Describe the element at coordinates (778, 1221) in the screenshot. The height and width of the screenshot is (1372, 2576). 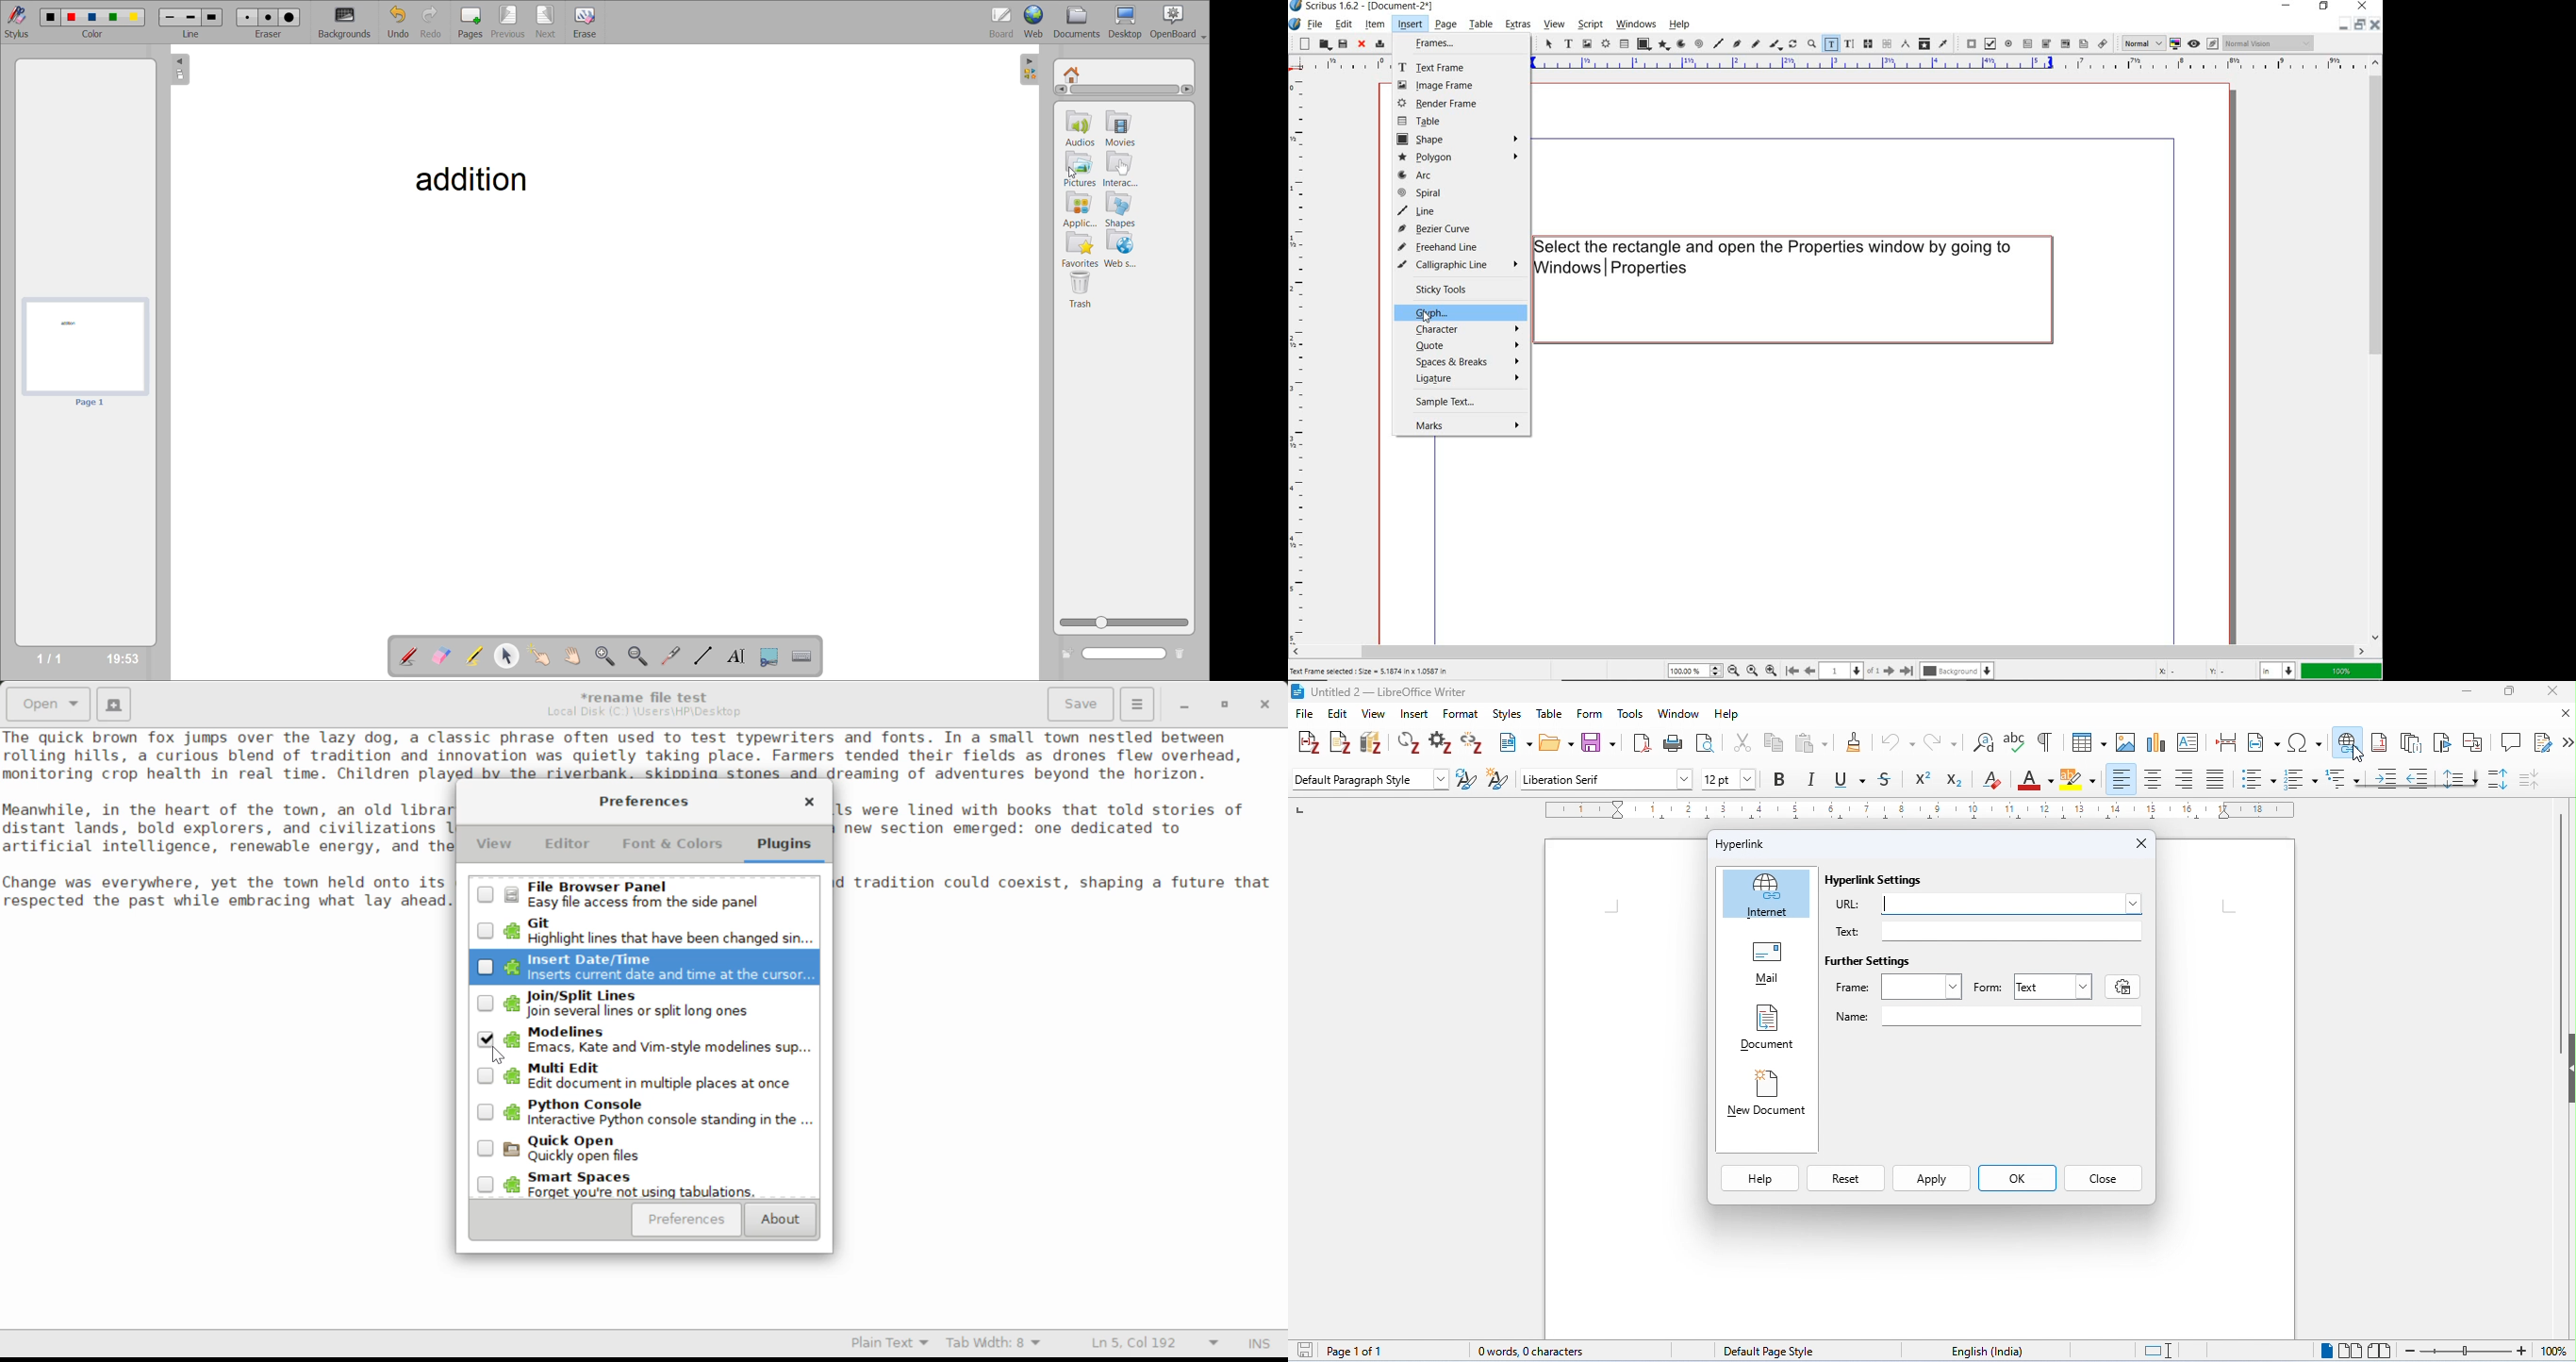
I see `About` at that location.